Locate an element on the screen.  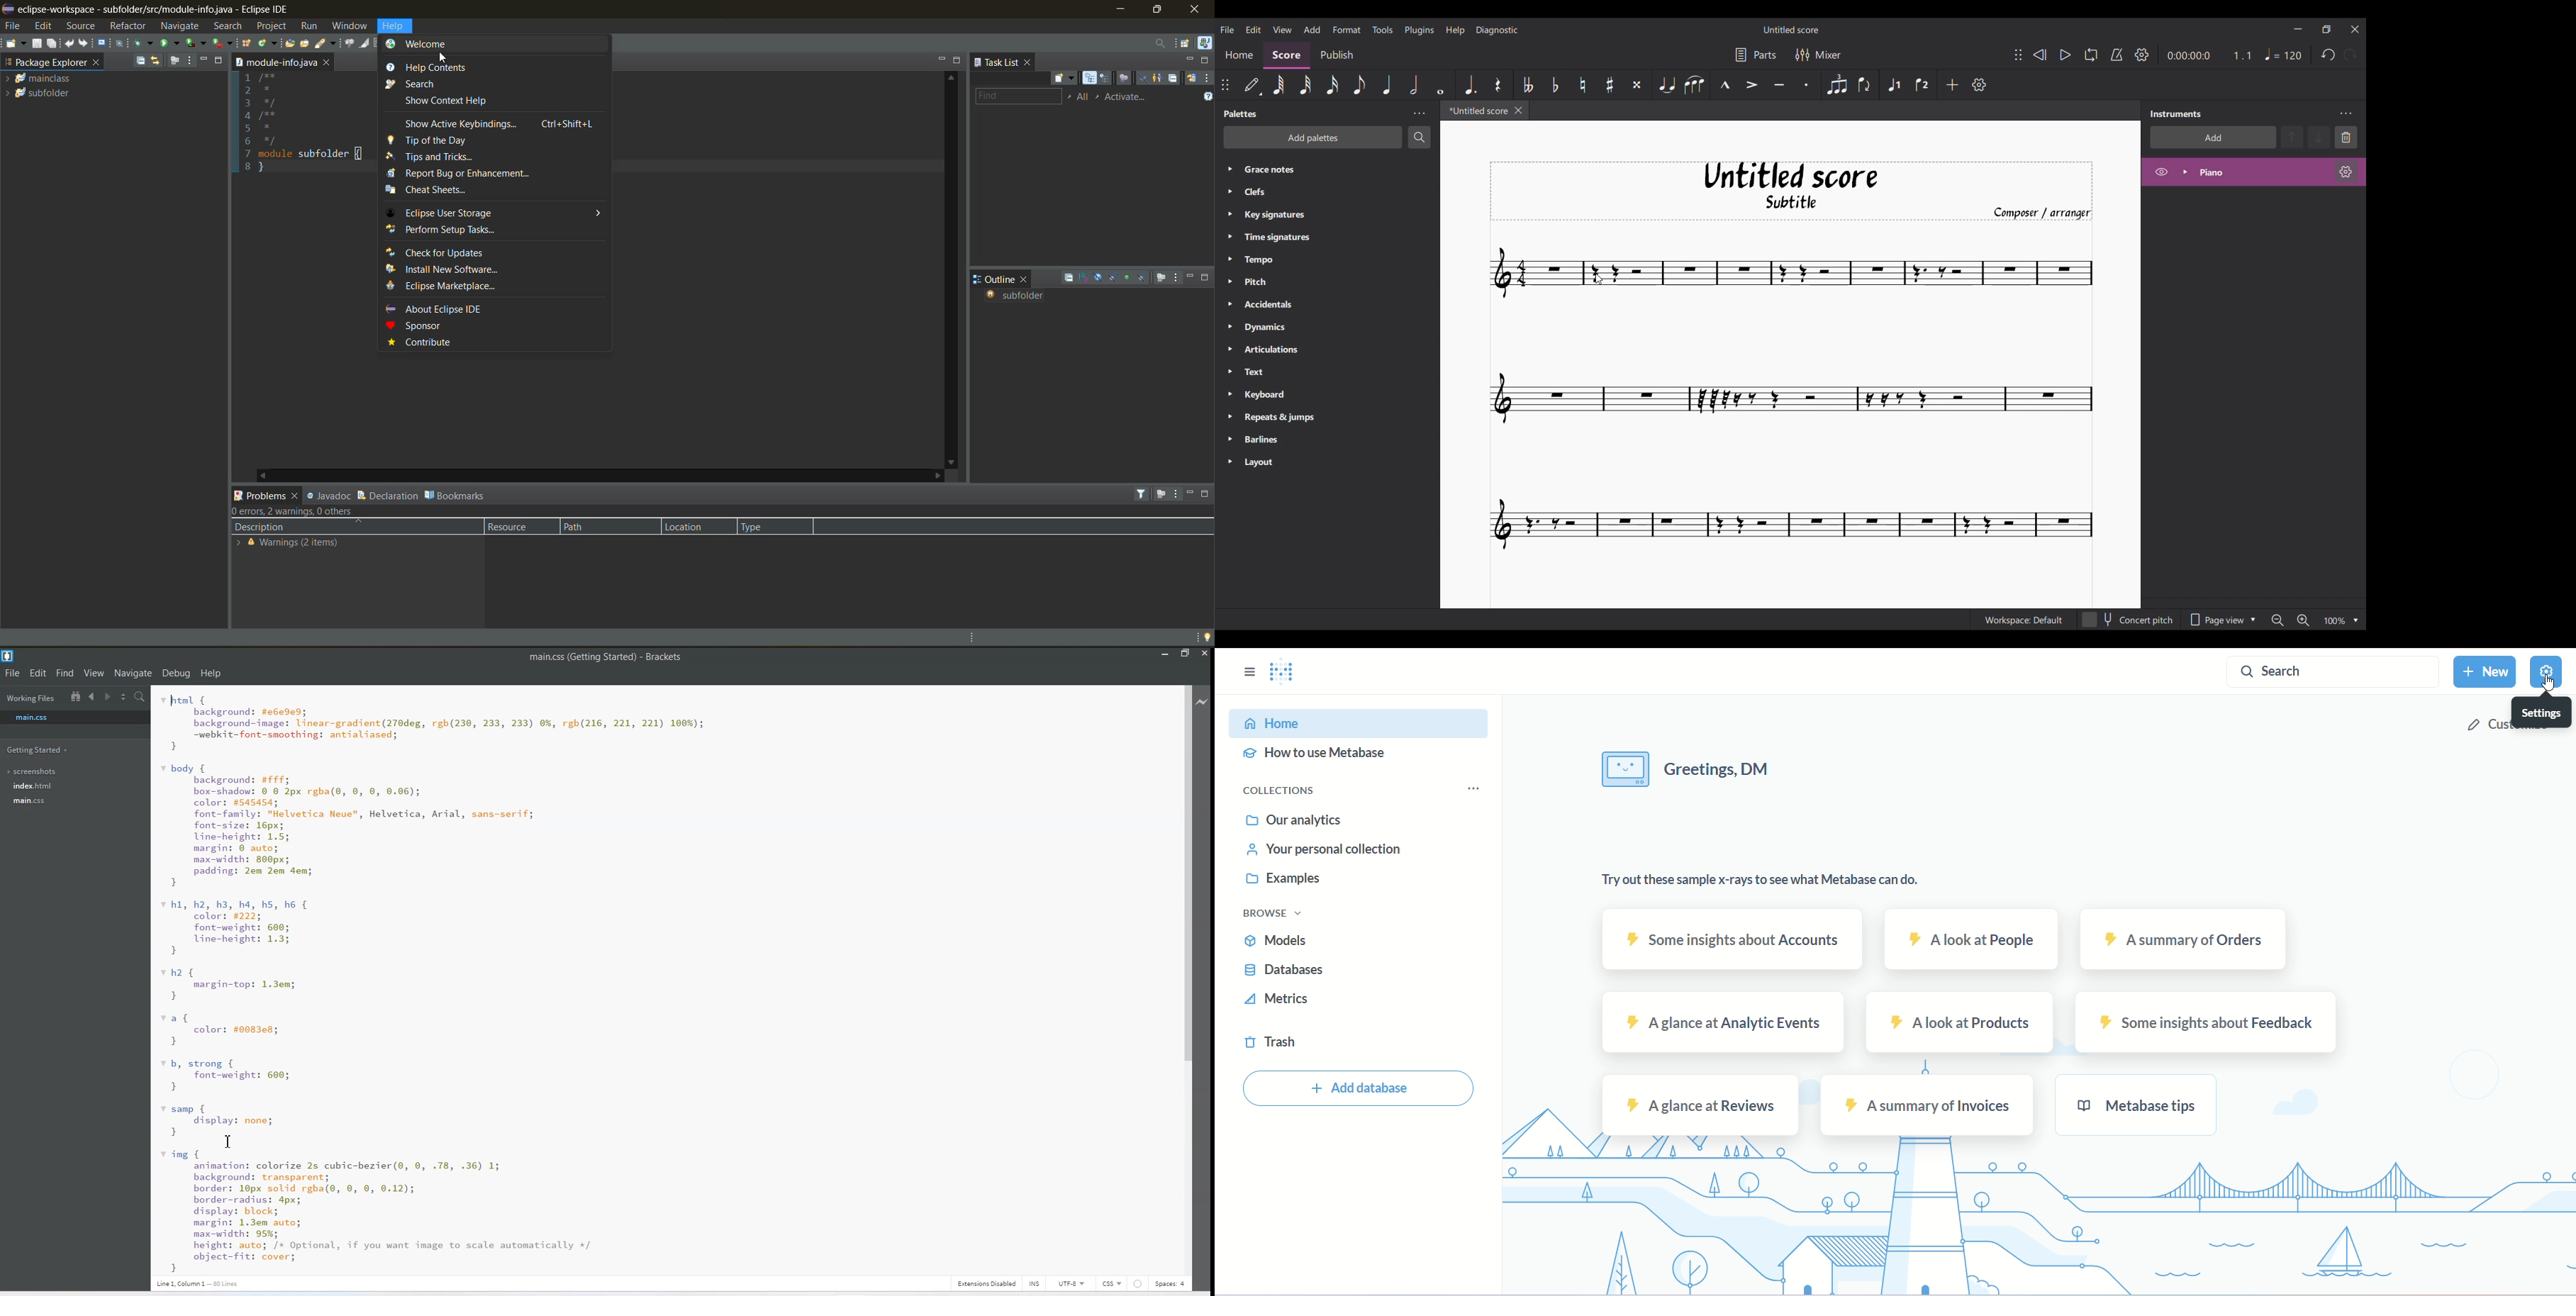
Half note is located at coordinates (1414, 85).